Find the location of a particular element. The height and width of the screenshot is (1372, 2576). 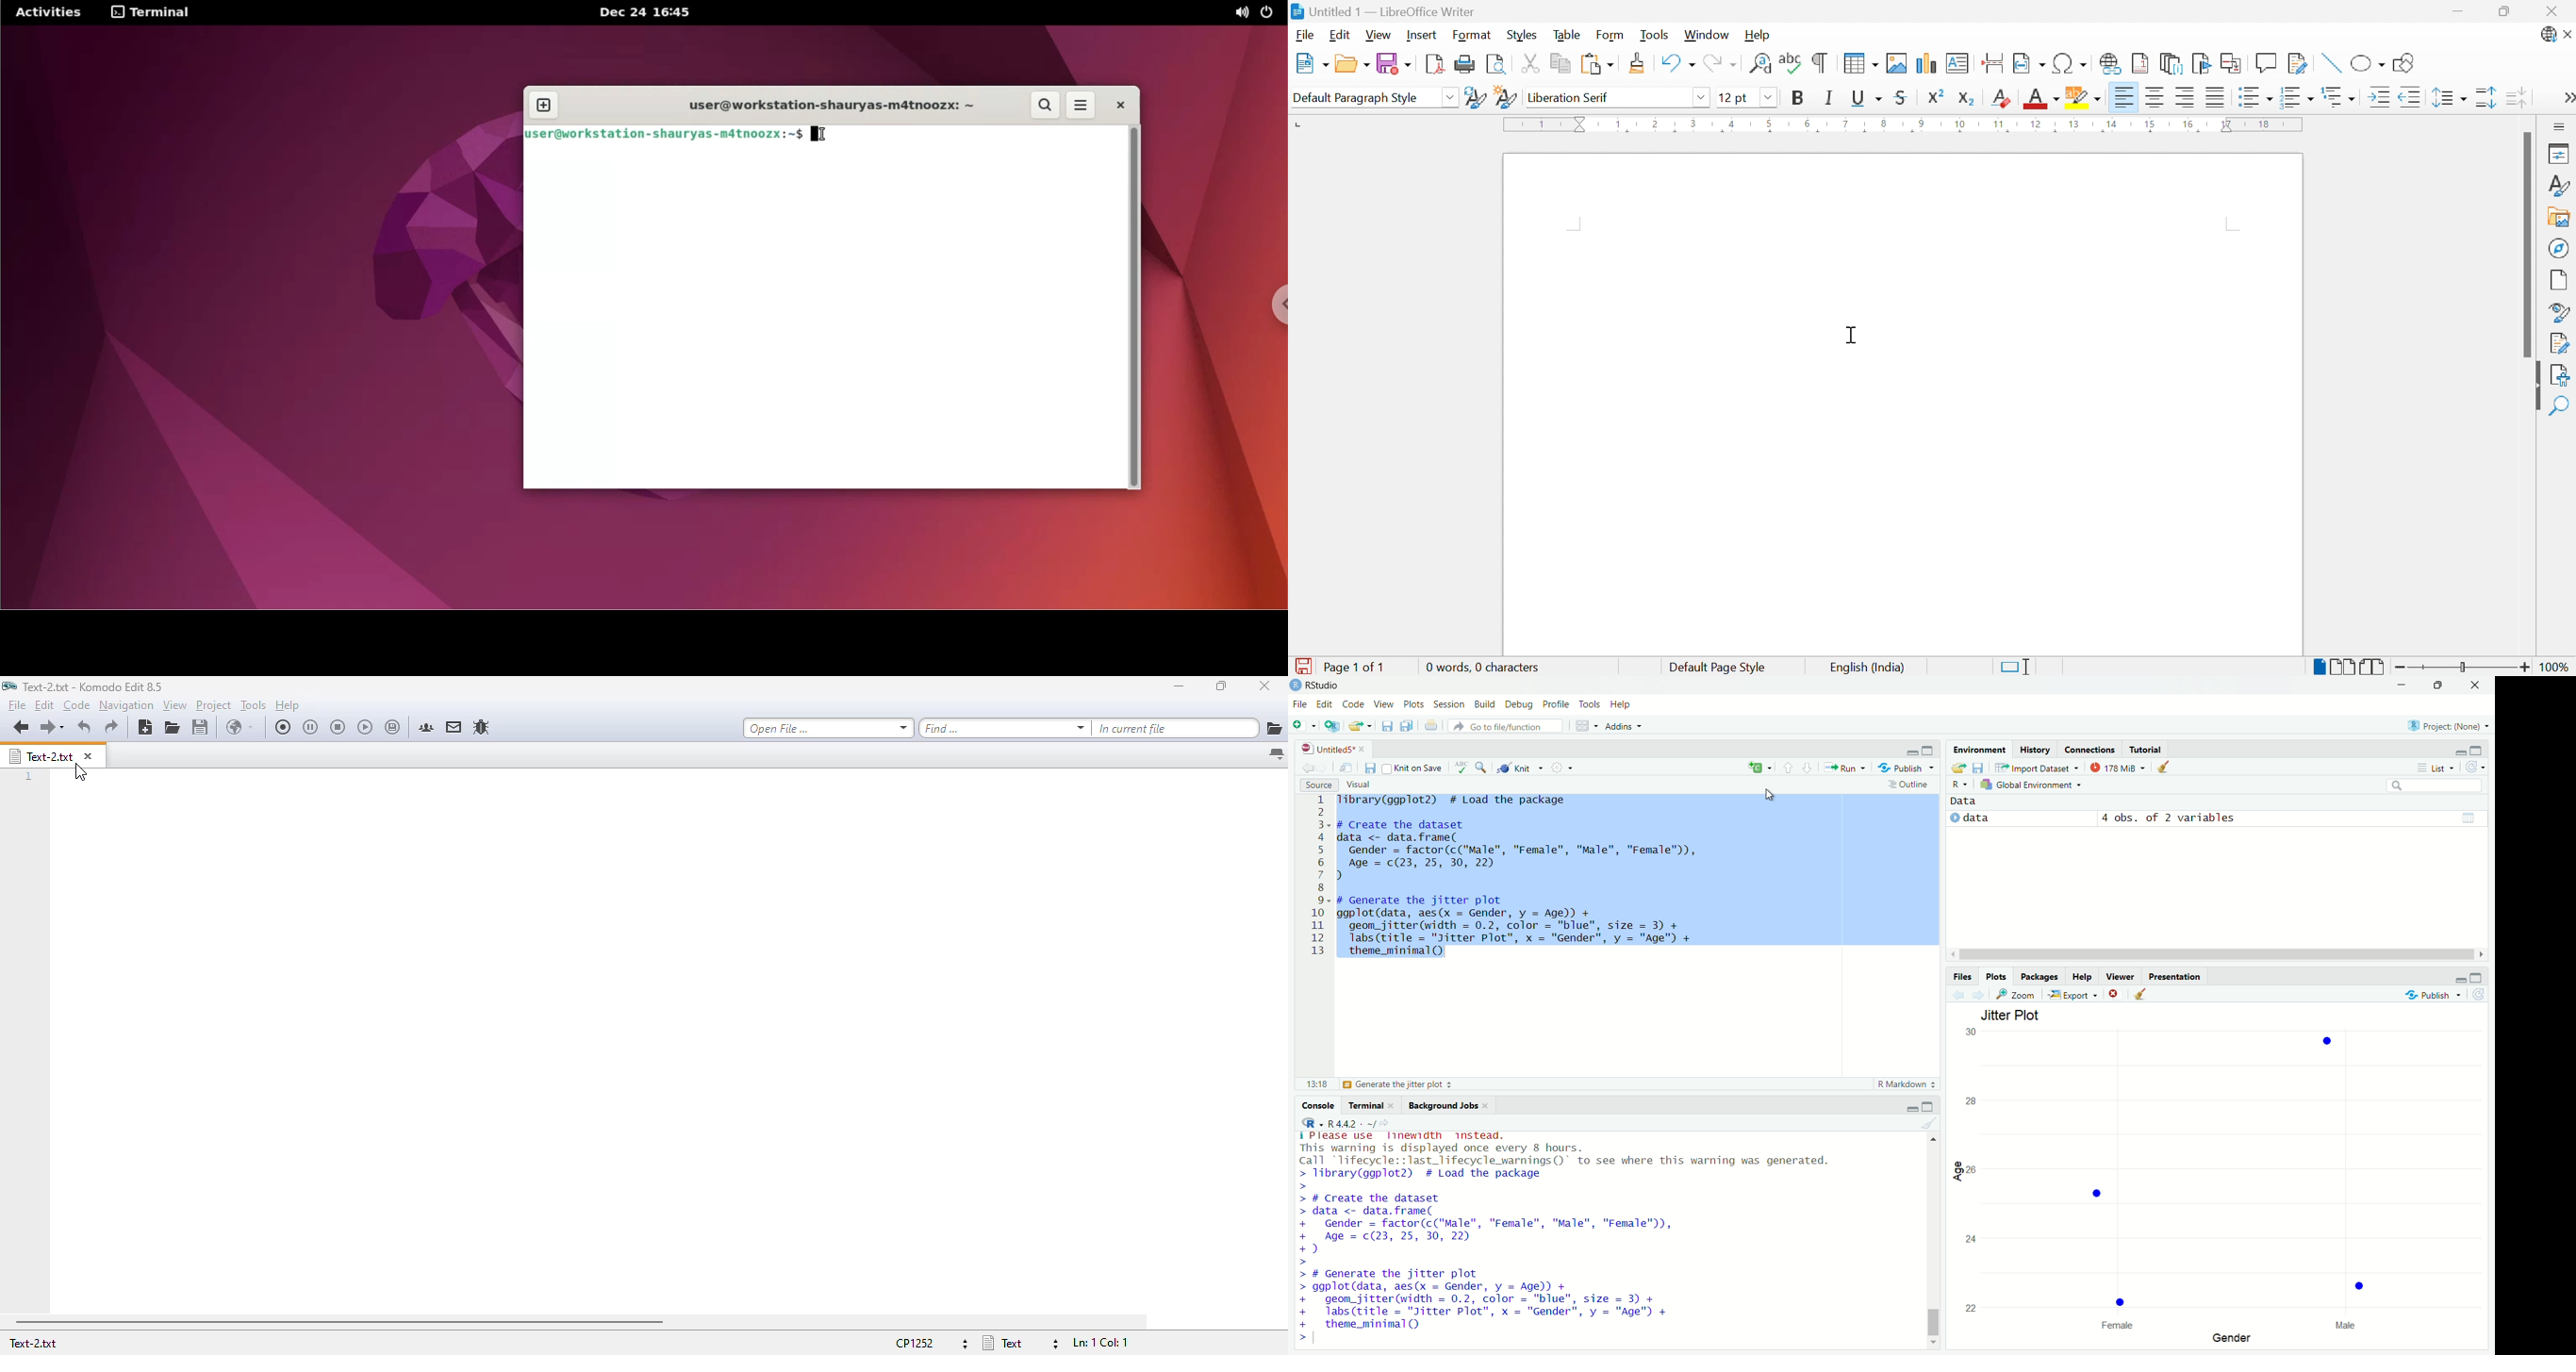

plots is located at coordinates (1999, 976).